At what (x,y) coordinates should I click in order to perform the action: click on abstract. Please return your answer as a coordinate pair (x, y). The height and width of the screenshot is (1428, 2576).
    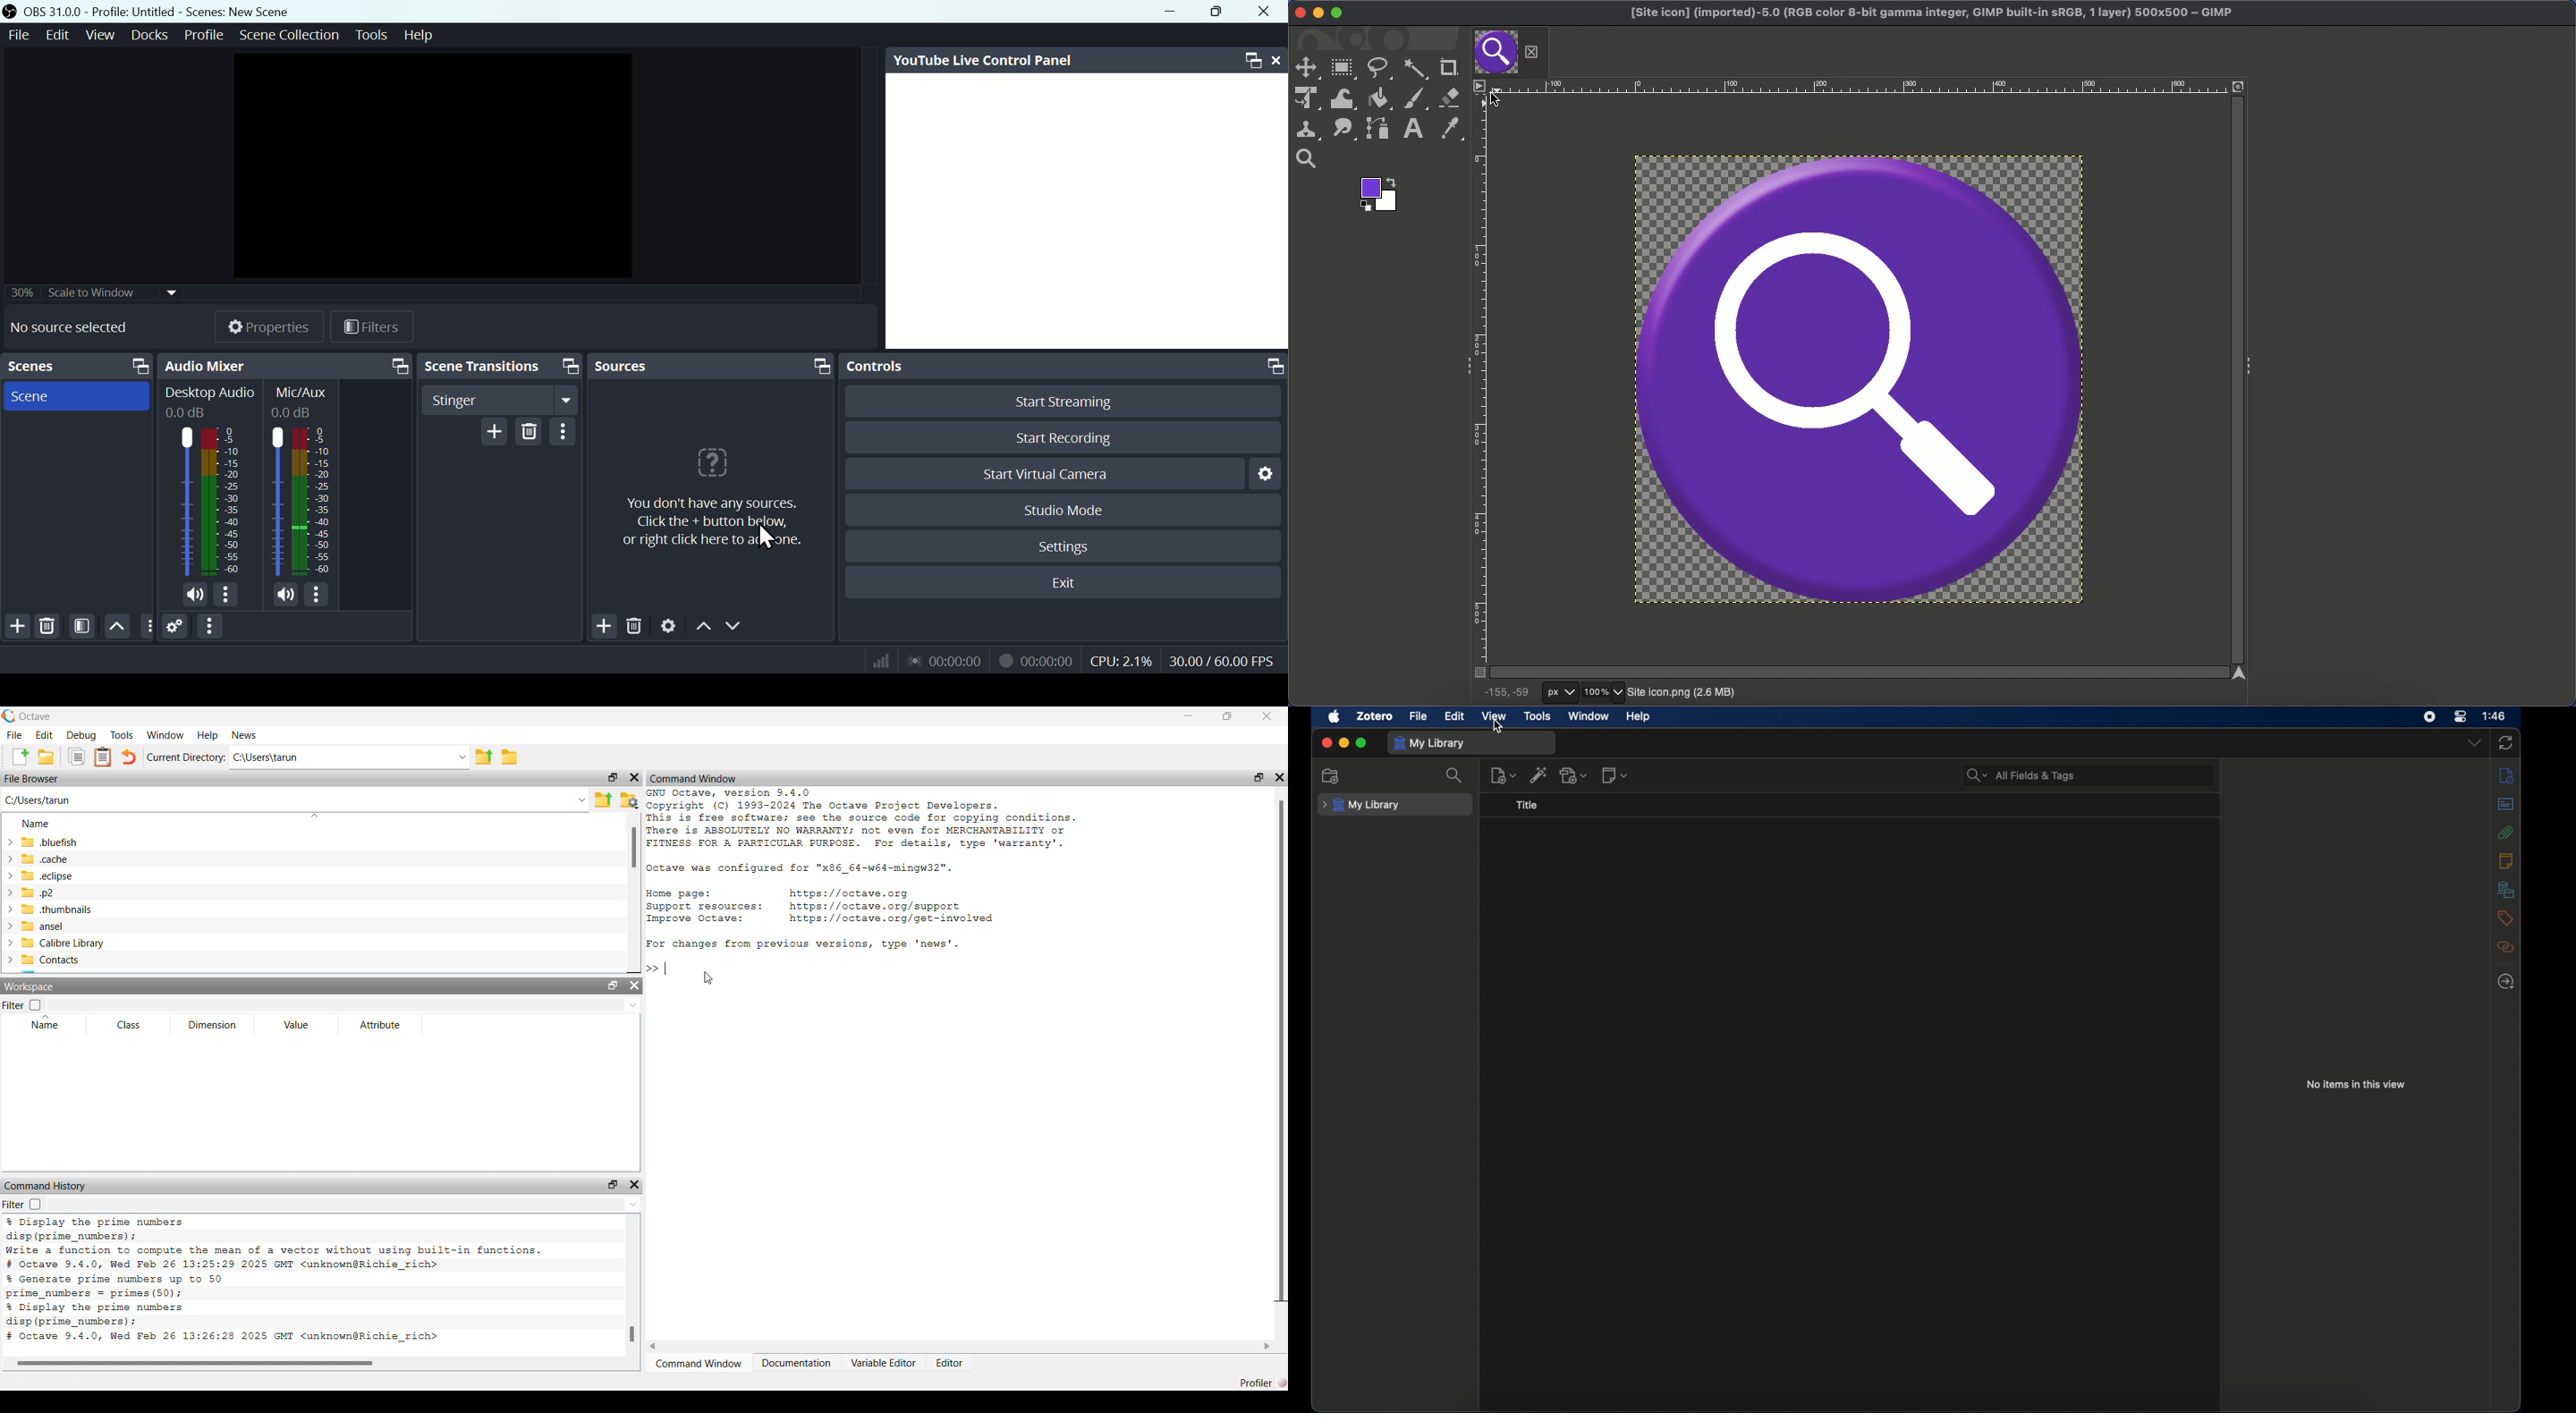
    Looking at the image, I should click on (2508, 803).